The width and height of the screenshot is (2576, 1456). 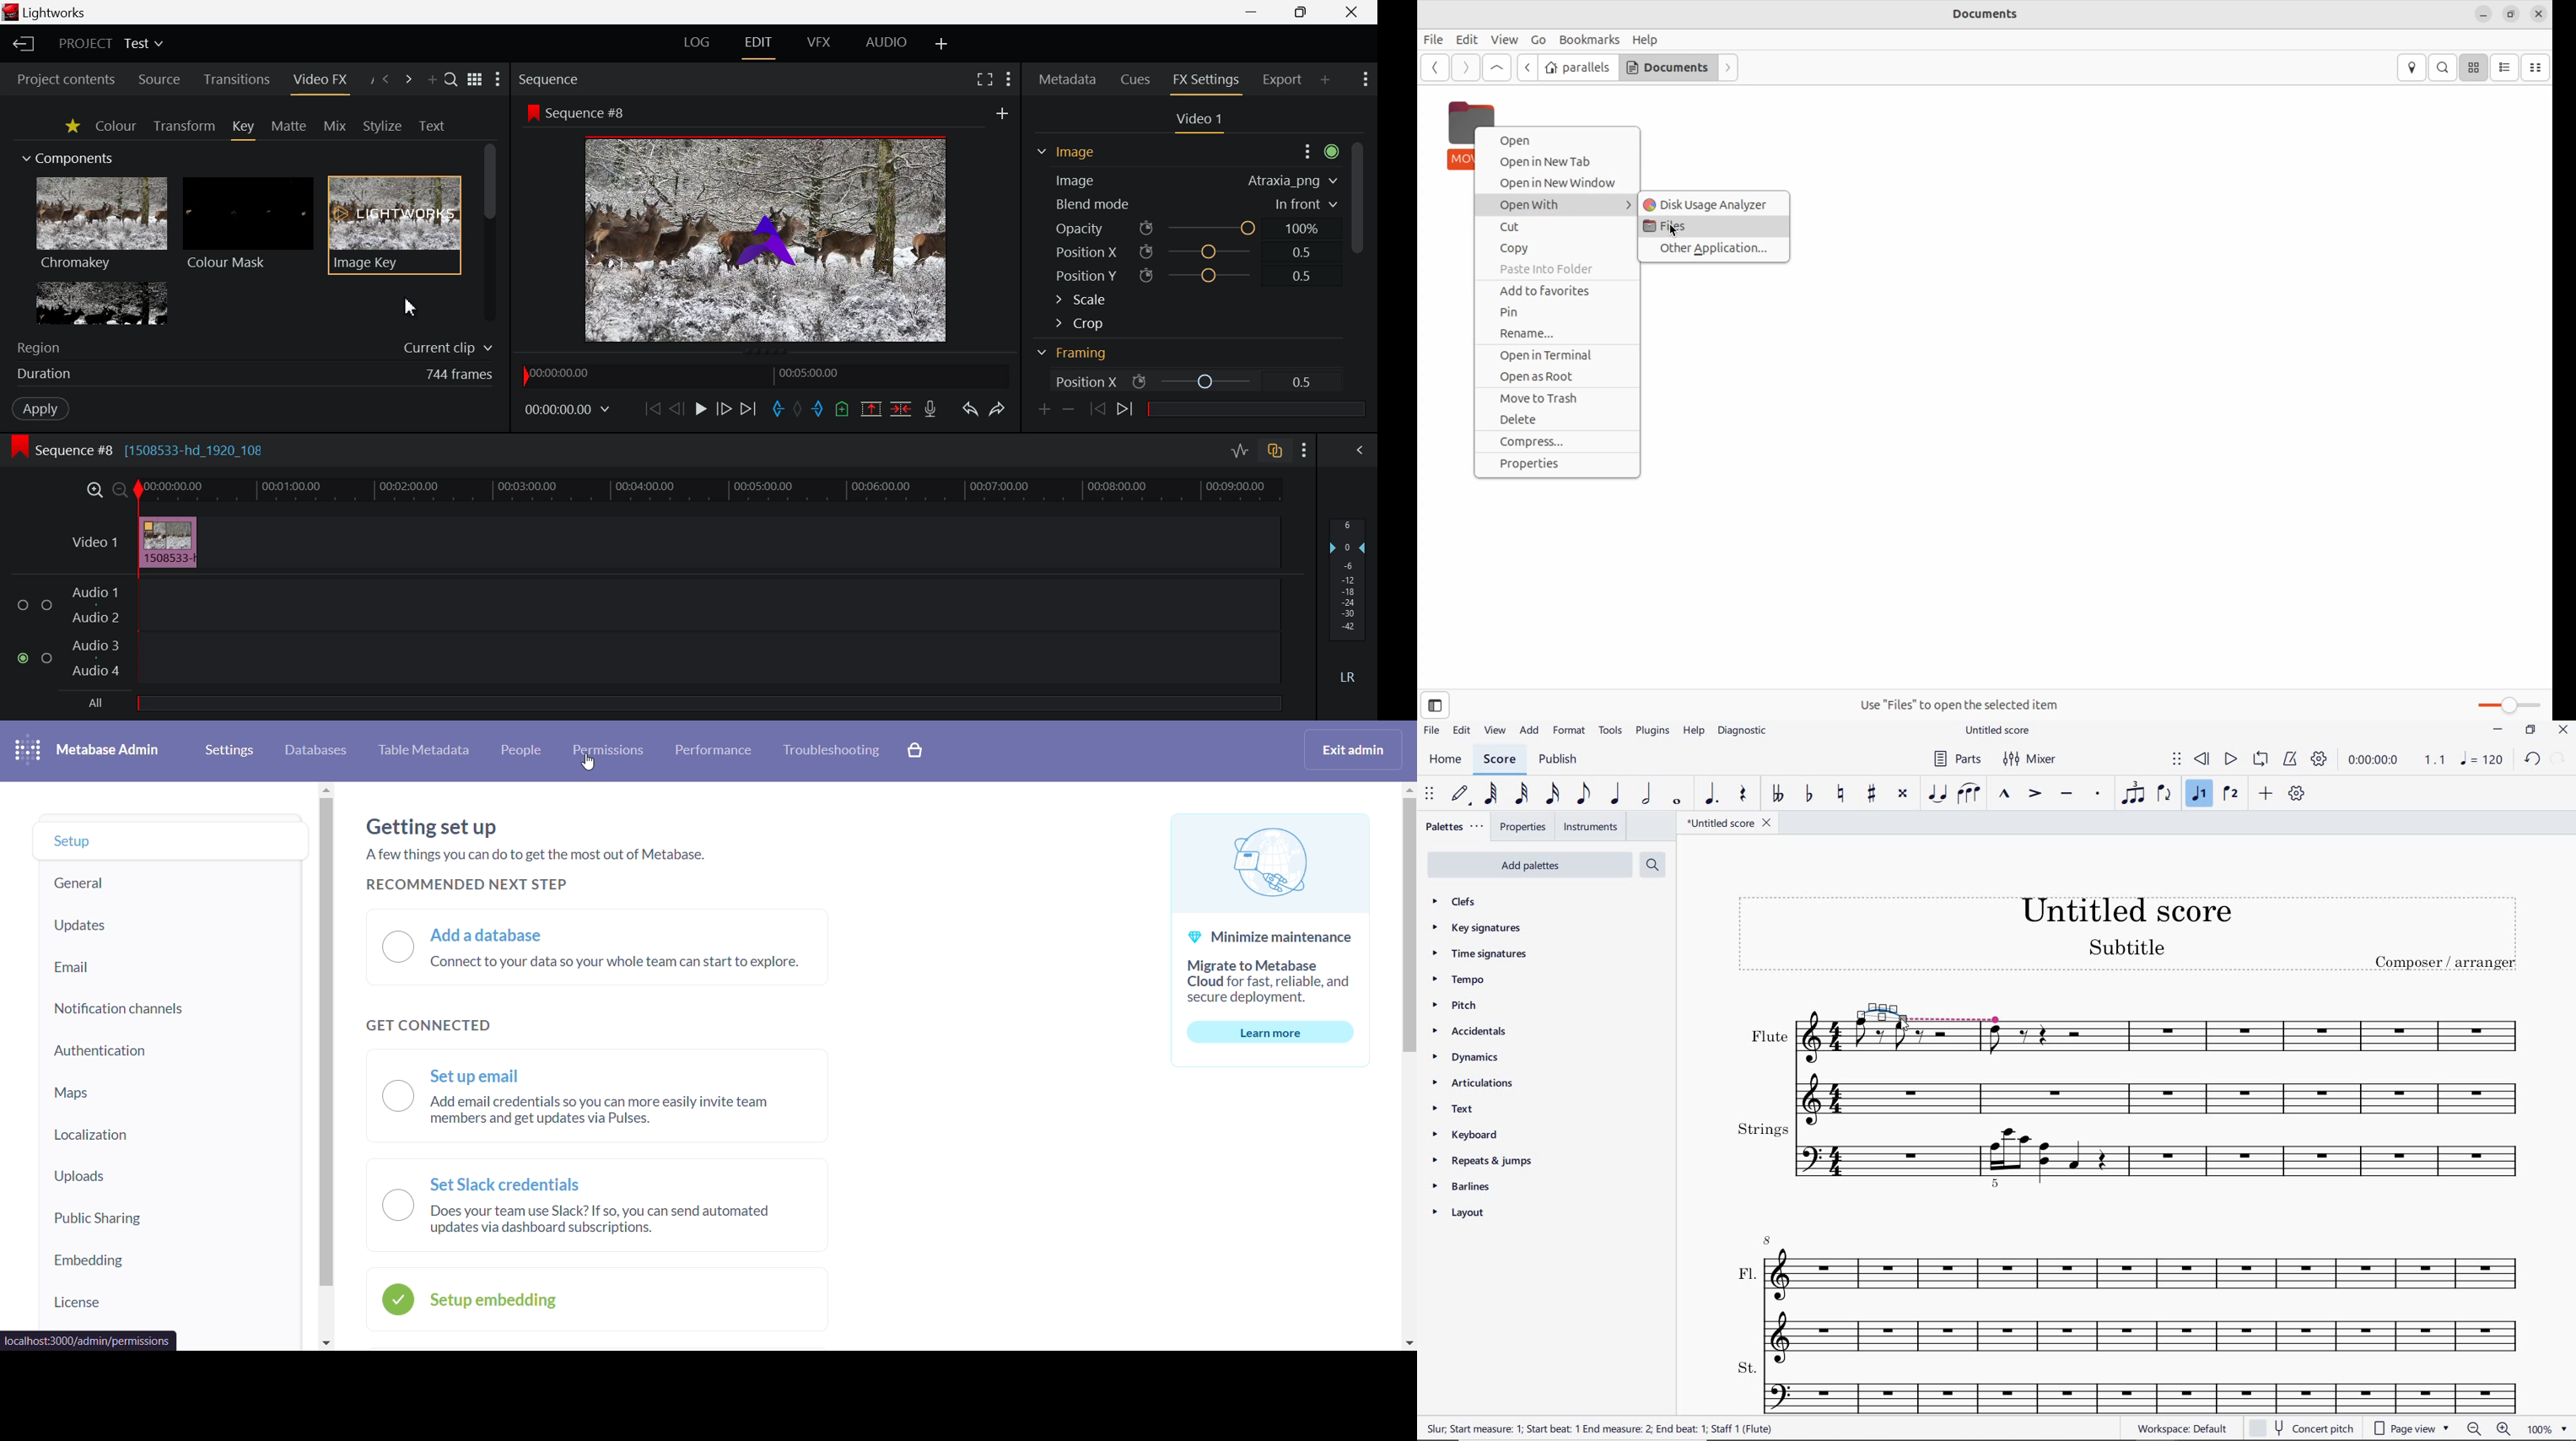 What do you see at coordinates (1461, 981) in the screenshot?
I see `tempo` at bounding box center [1461, 981].